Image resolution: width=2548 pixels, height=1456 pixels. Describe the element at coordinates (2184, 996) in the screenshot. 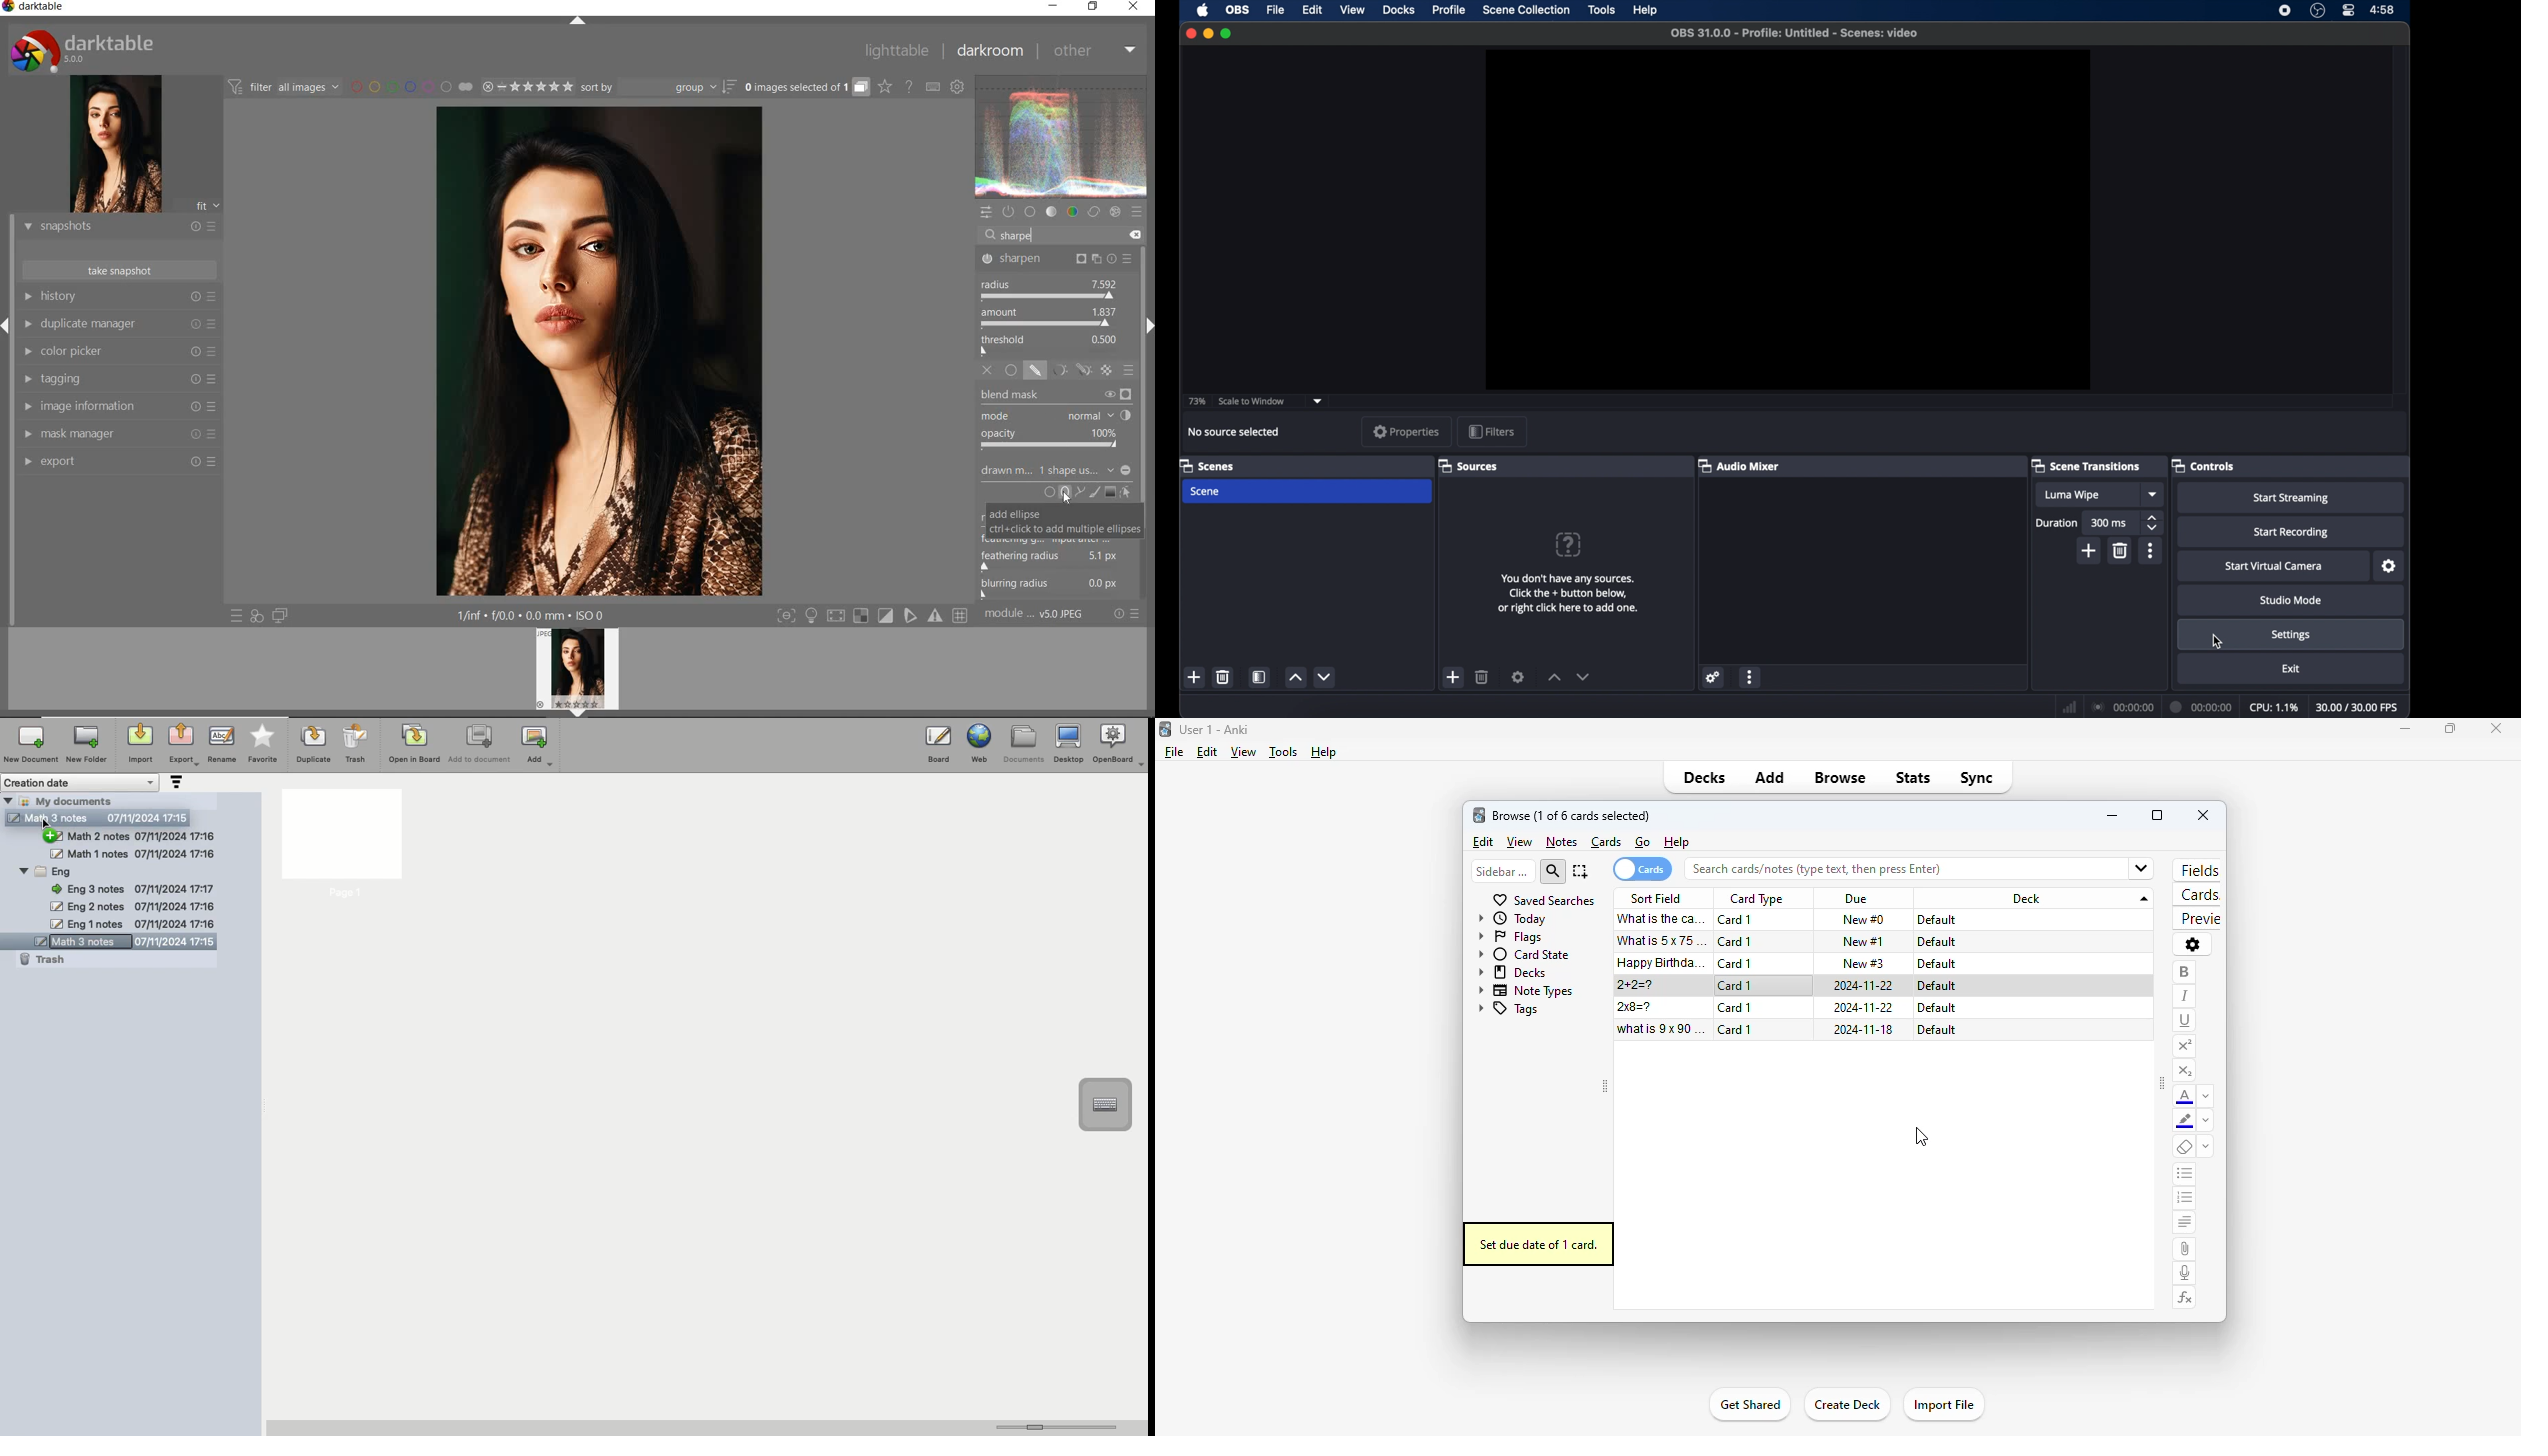

I see `italic` at that location.